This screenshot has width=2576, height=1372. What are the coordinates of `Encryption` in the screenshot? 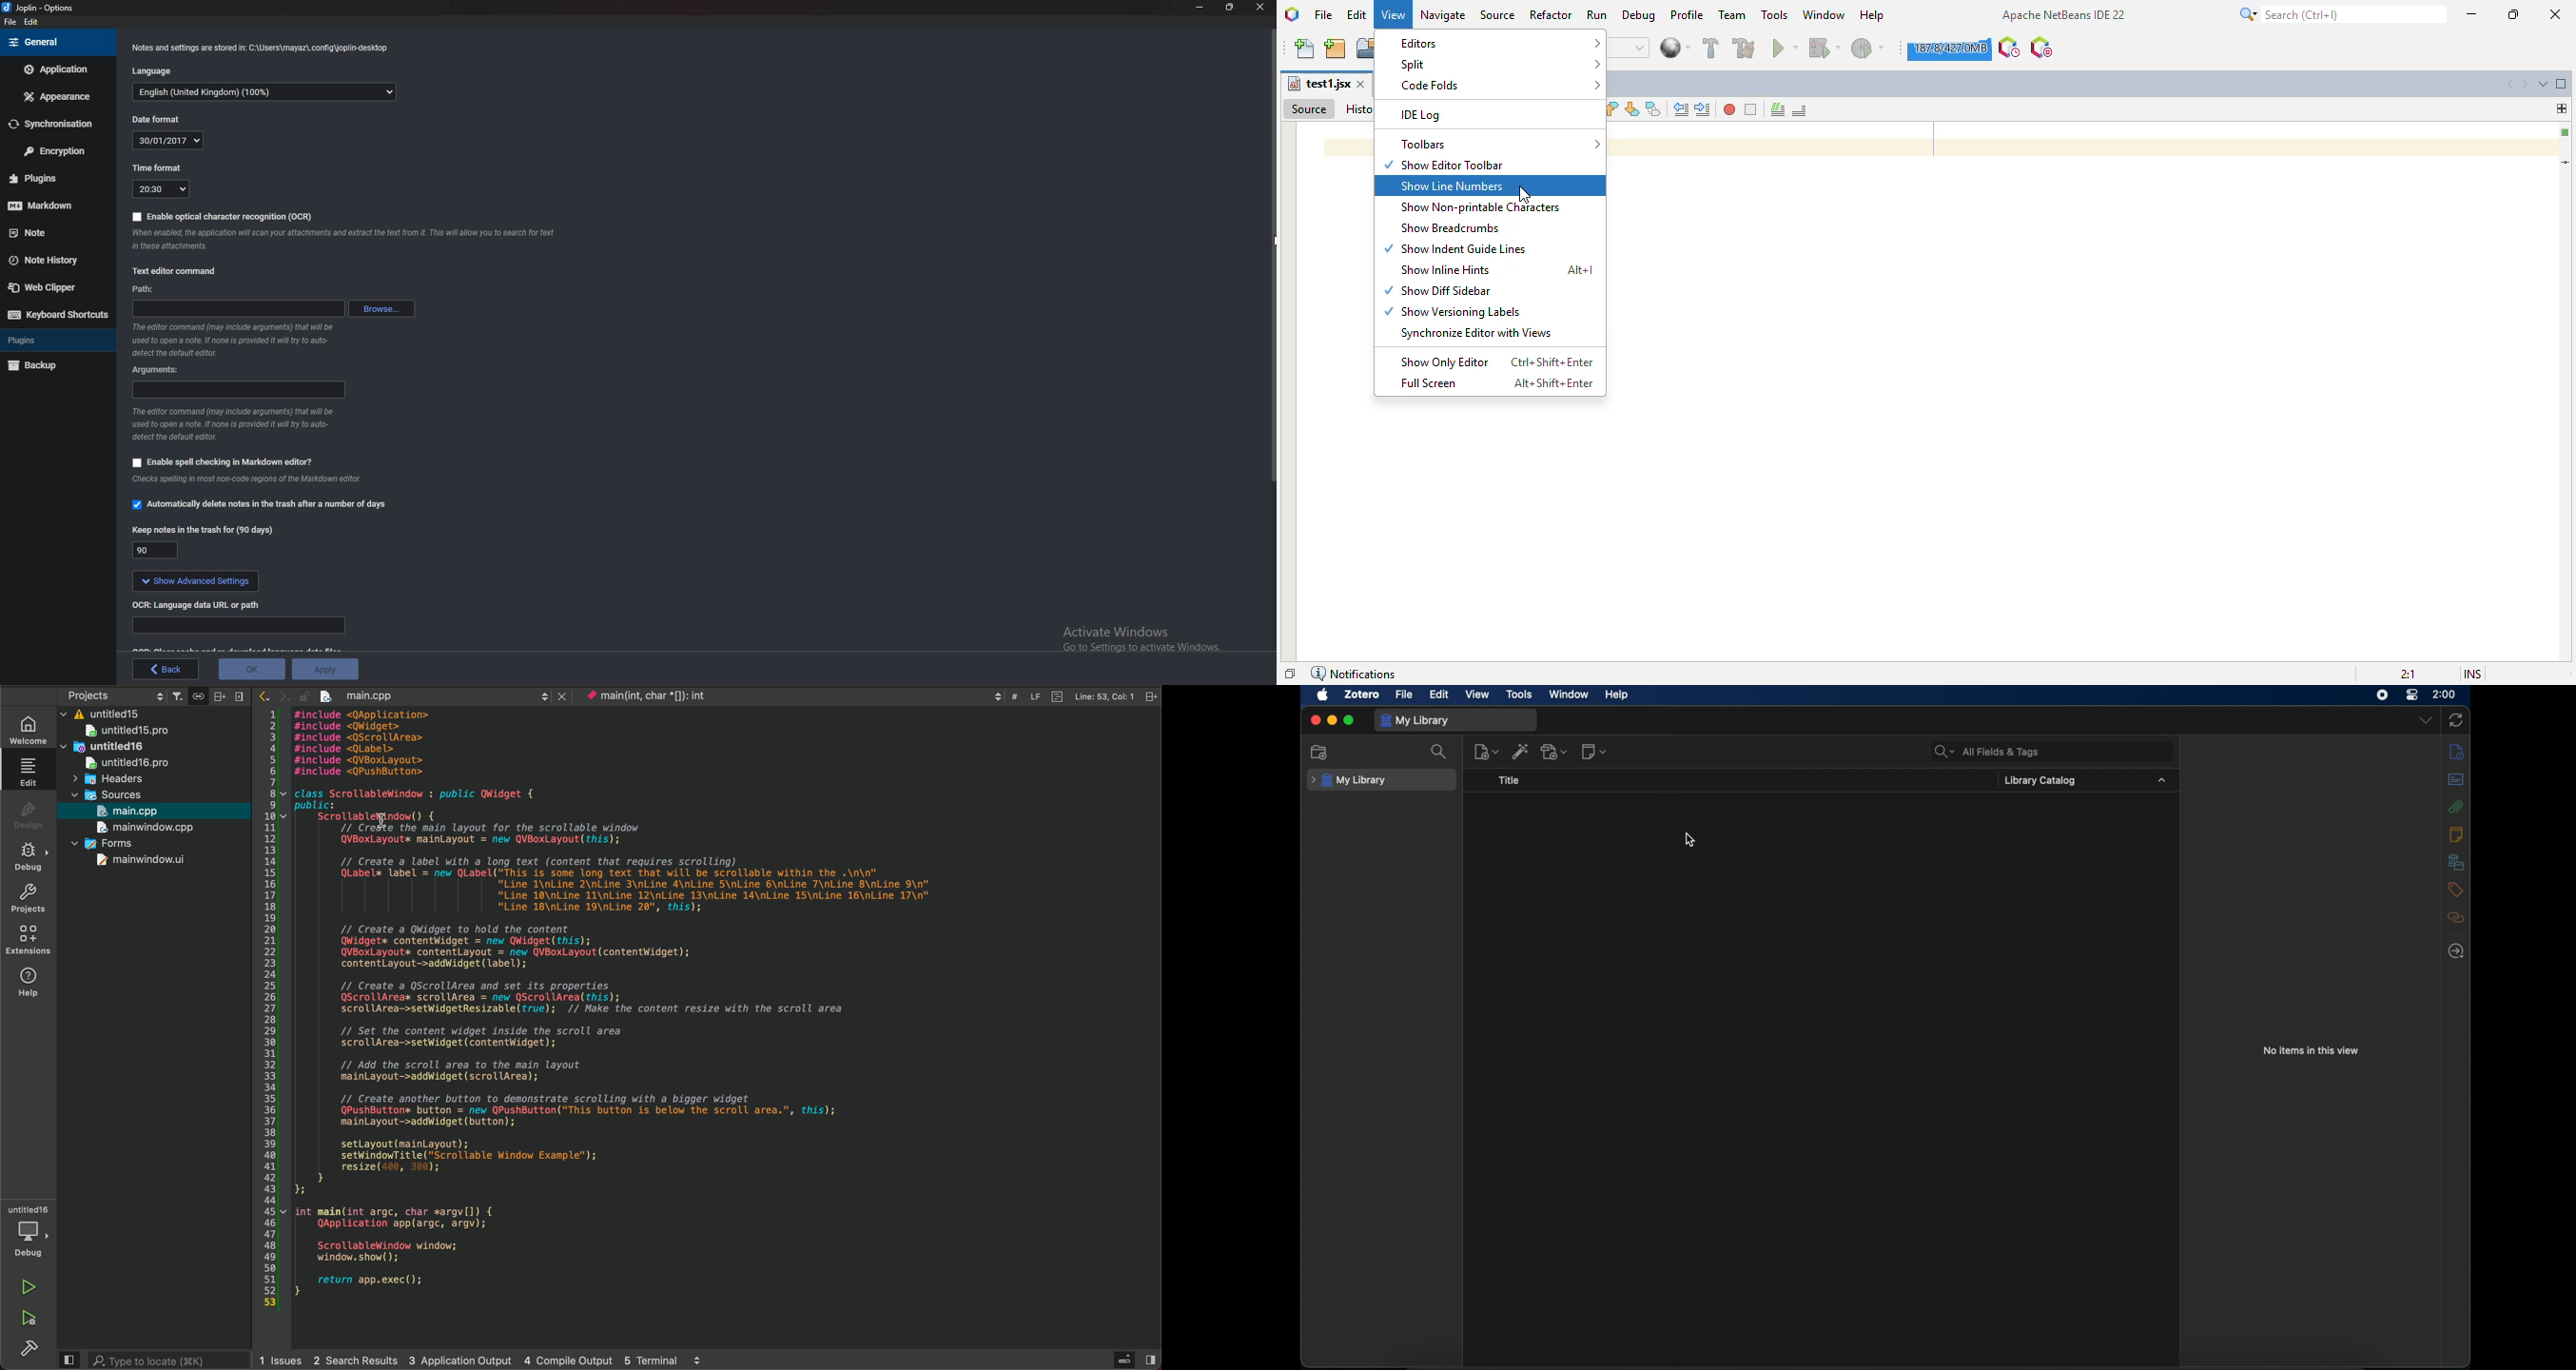 It's located at (52, 152).